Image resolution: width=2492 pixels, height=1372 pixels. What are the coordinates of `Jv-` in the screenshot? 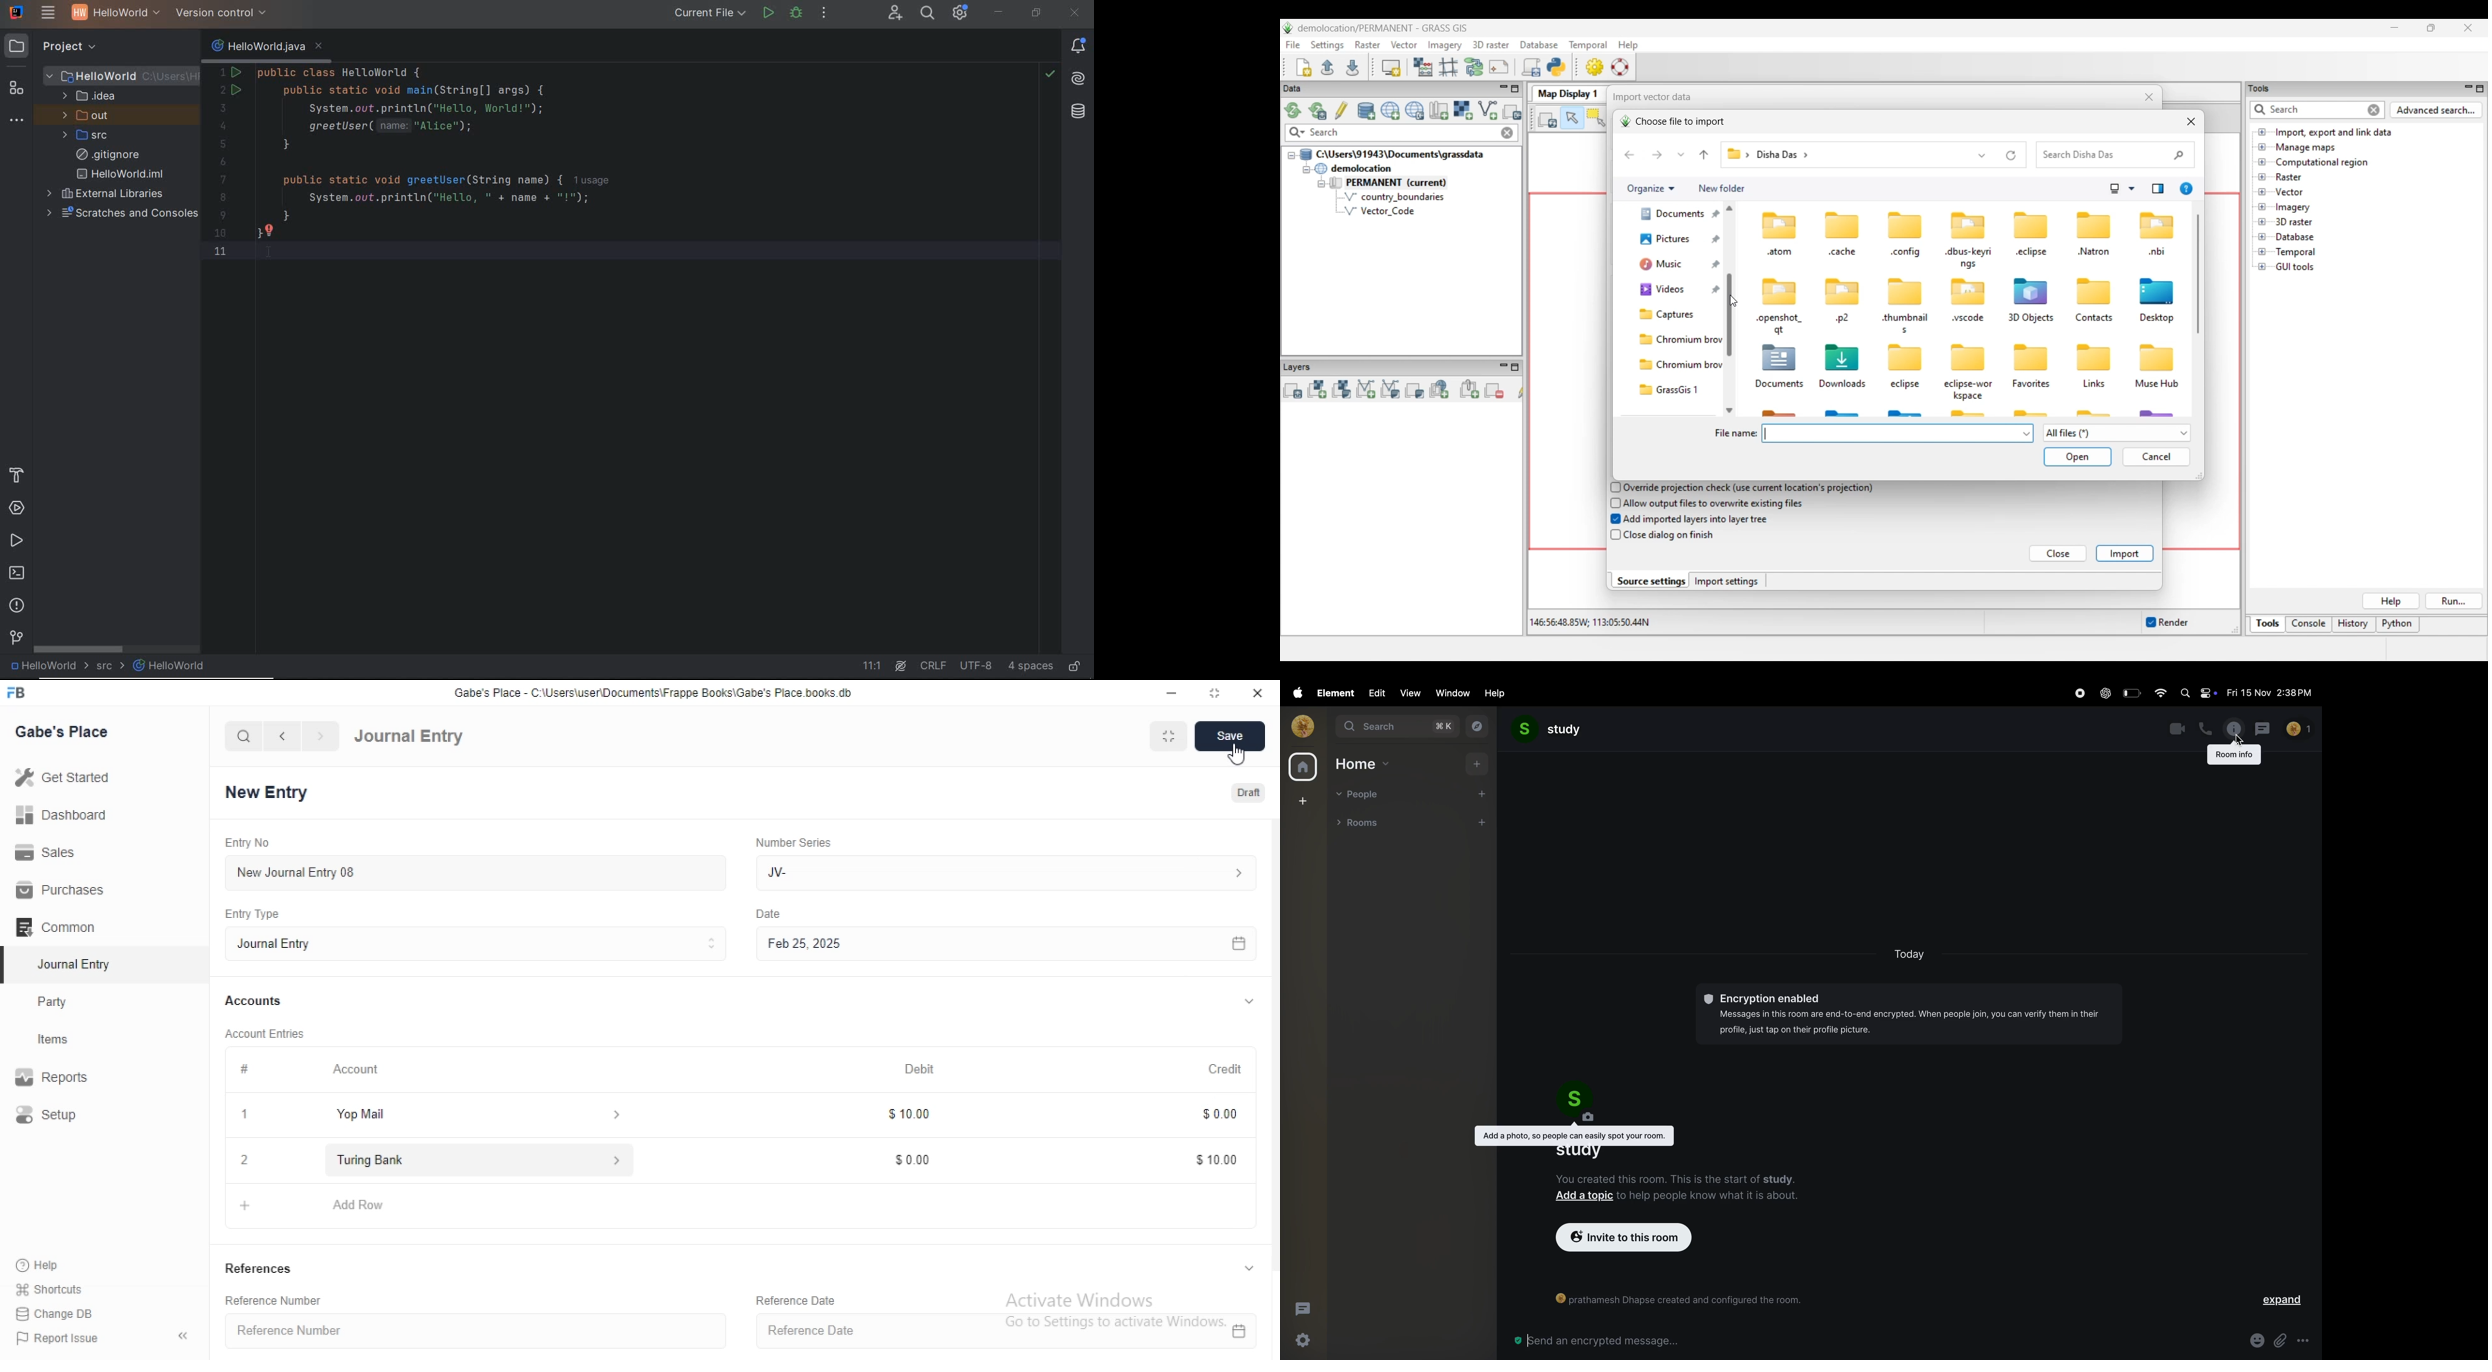 It's located at (1010, 871).